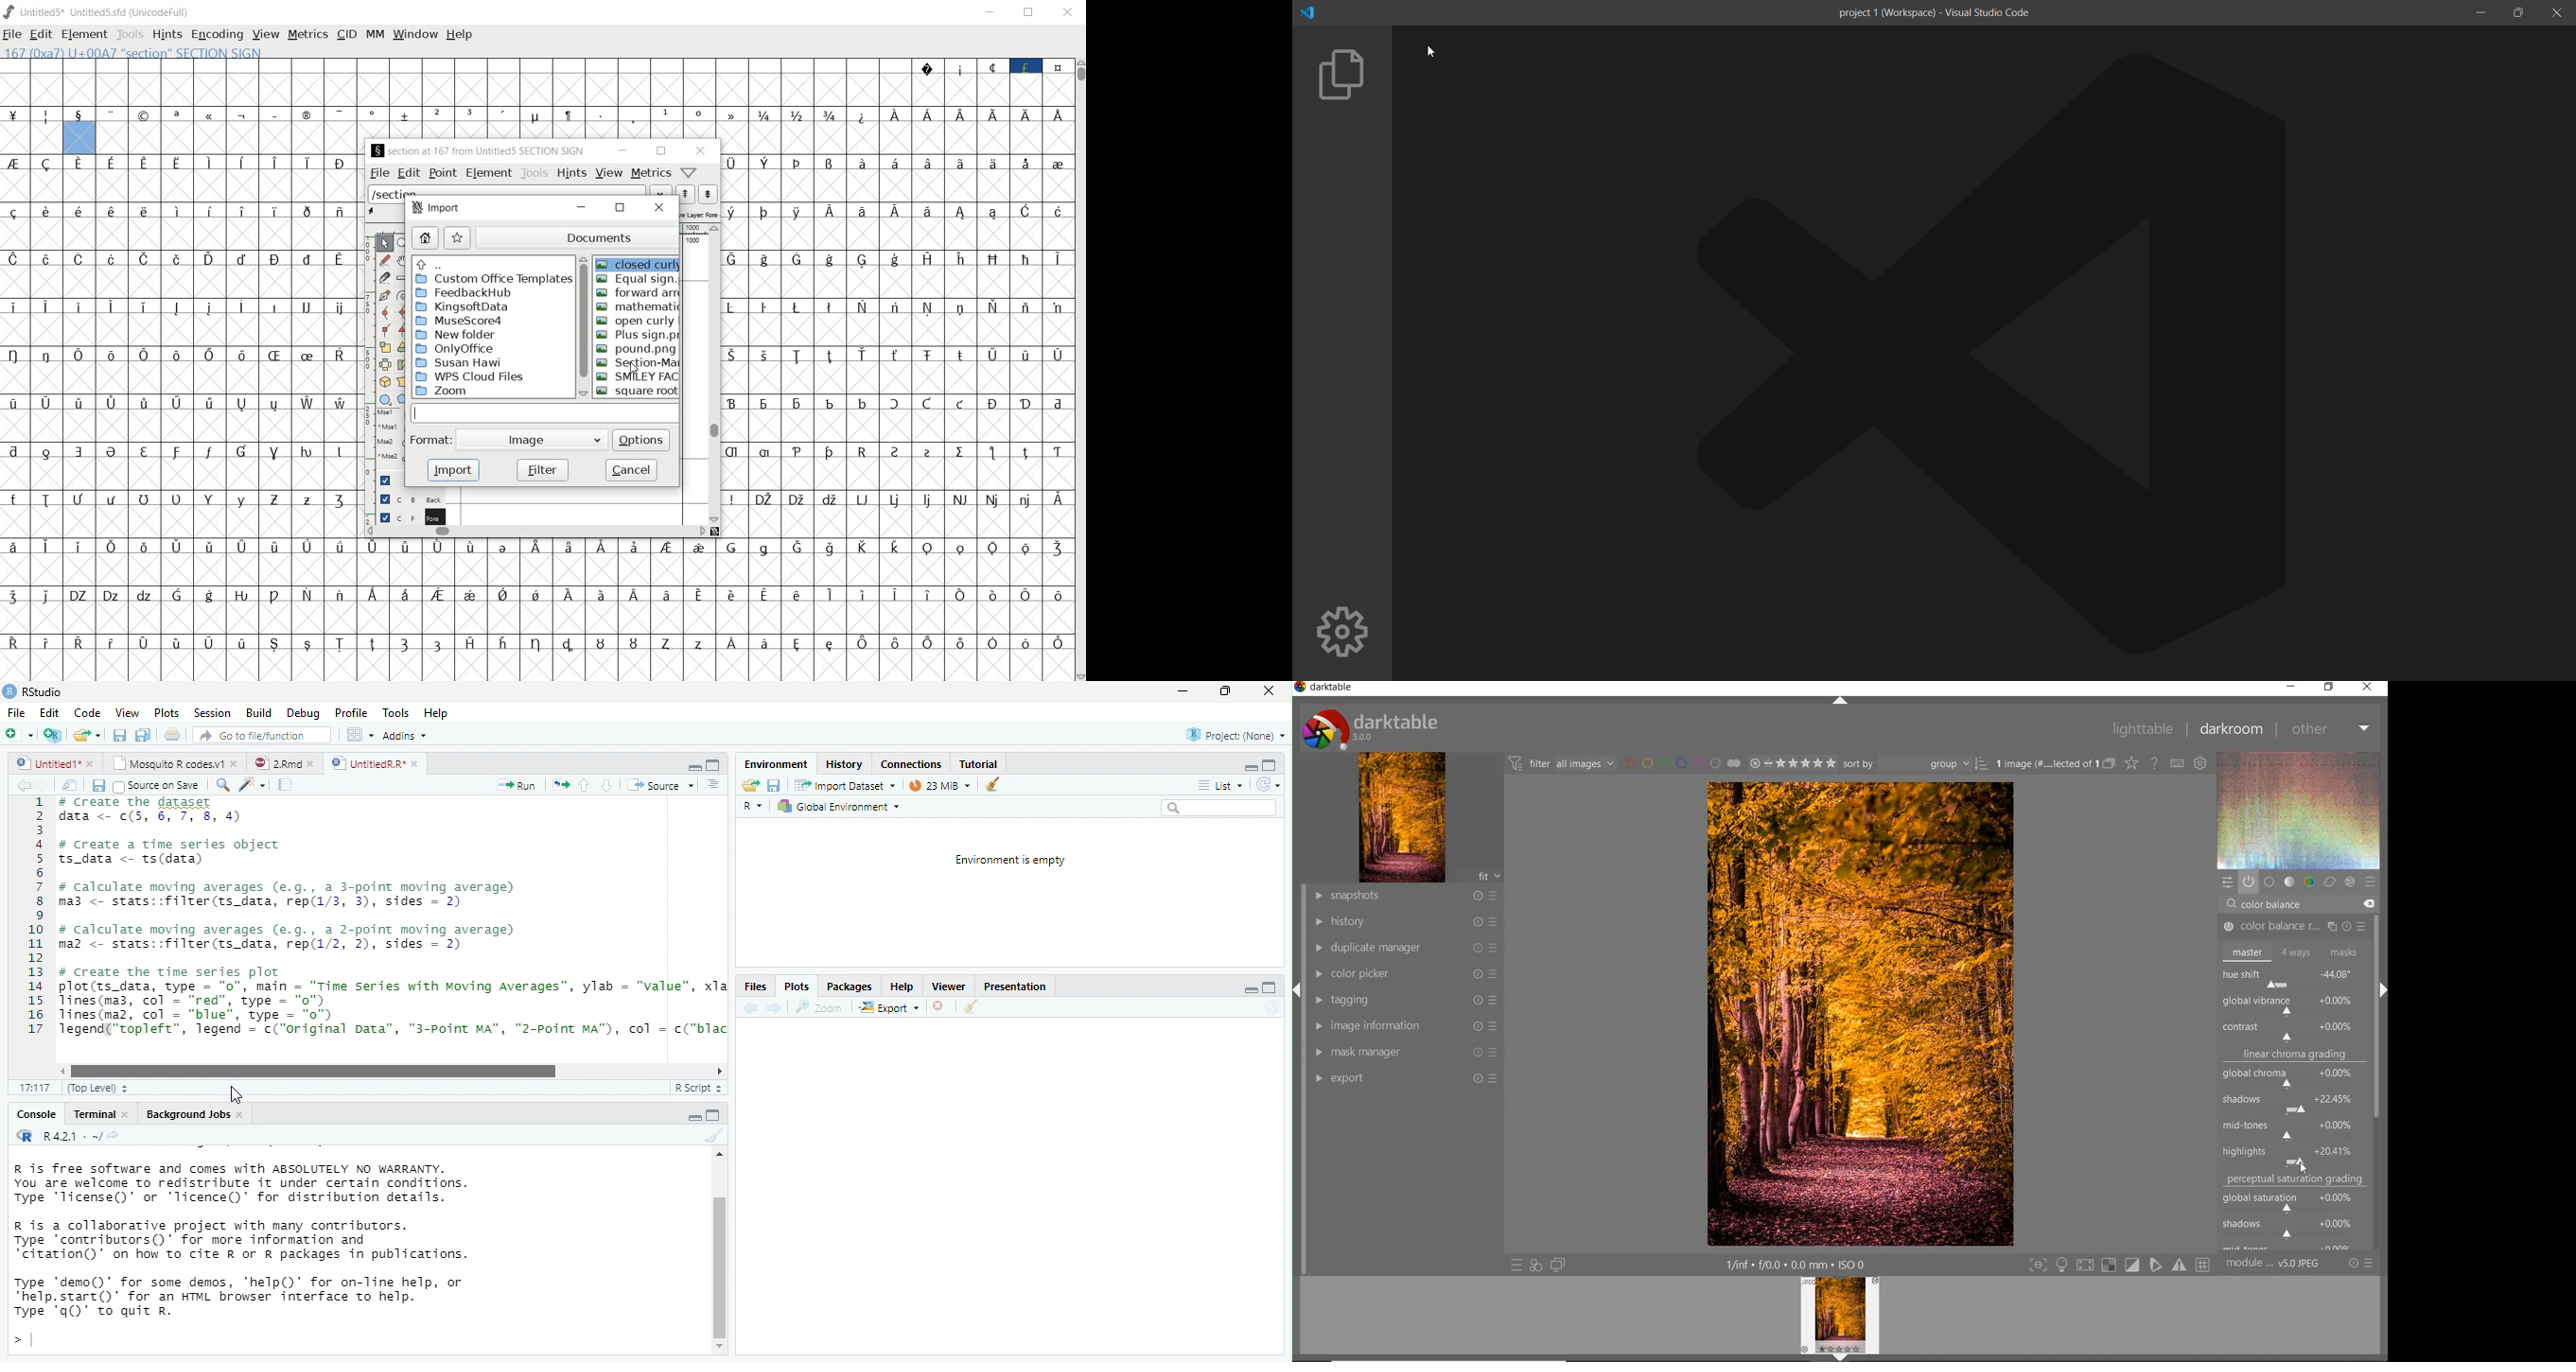  I want to click on empty cells, so click(183, 235).